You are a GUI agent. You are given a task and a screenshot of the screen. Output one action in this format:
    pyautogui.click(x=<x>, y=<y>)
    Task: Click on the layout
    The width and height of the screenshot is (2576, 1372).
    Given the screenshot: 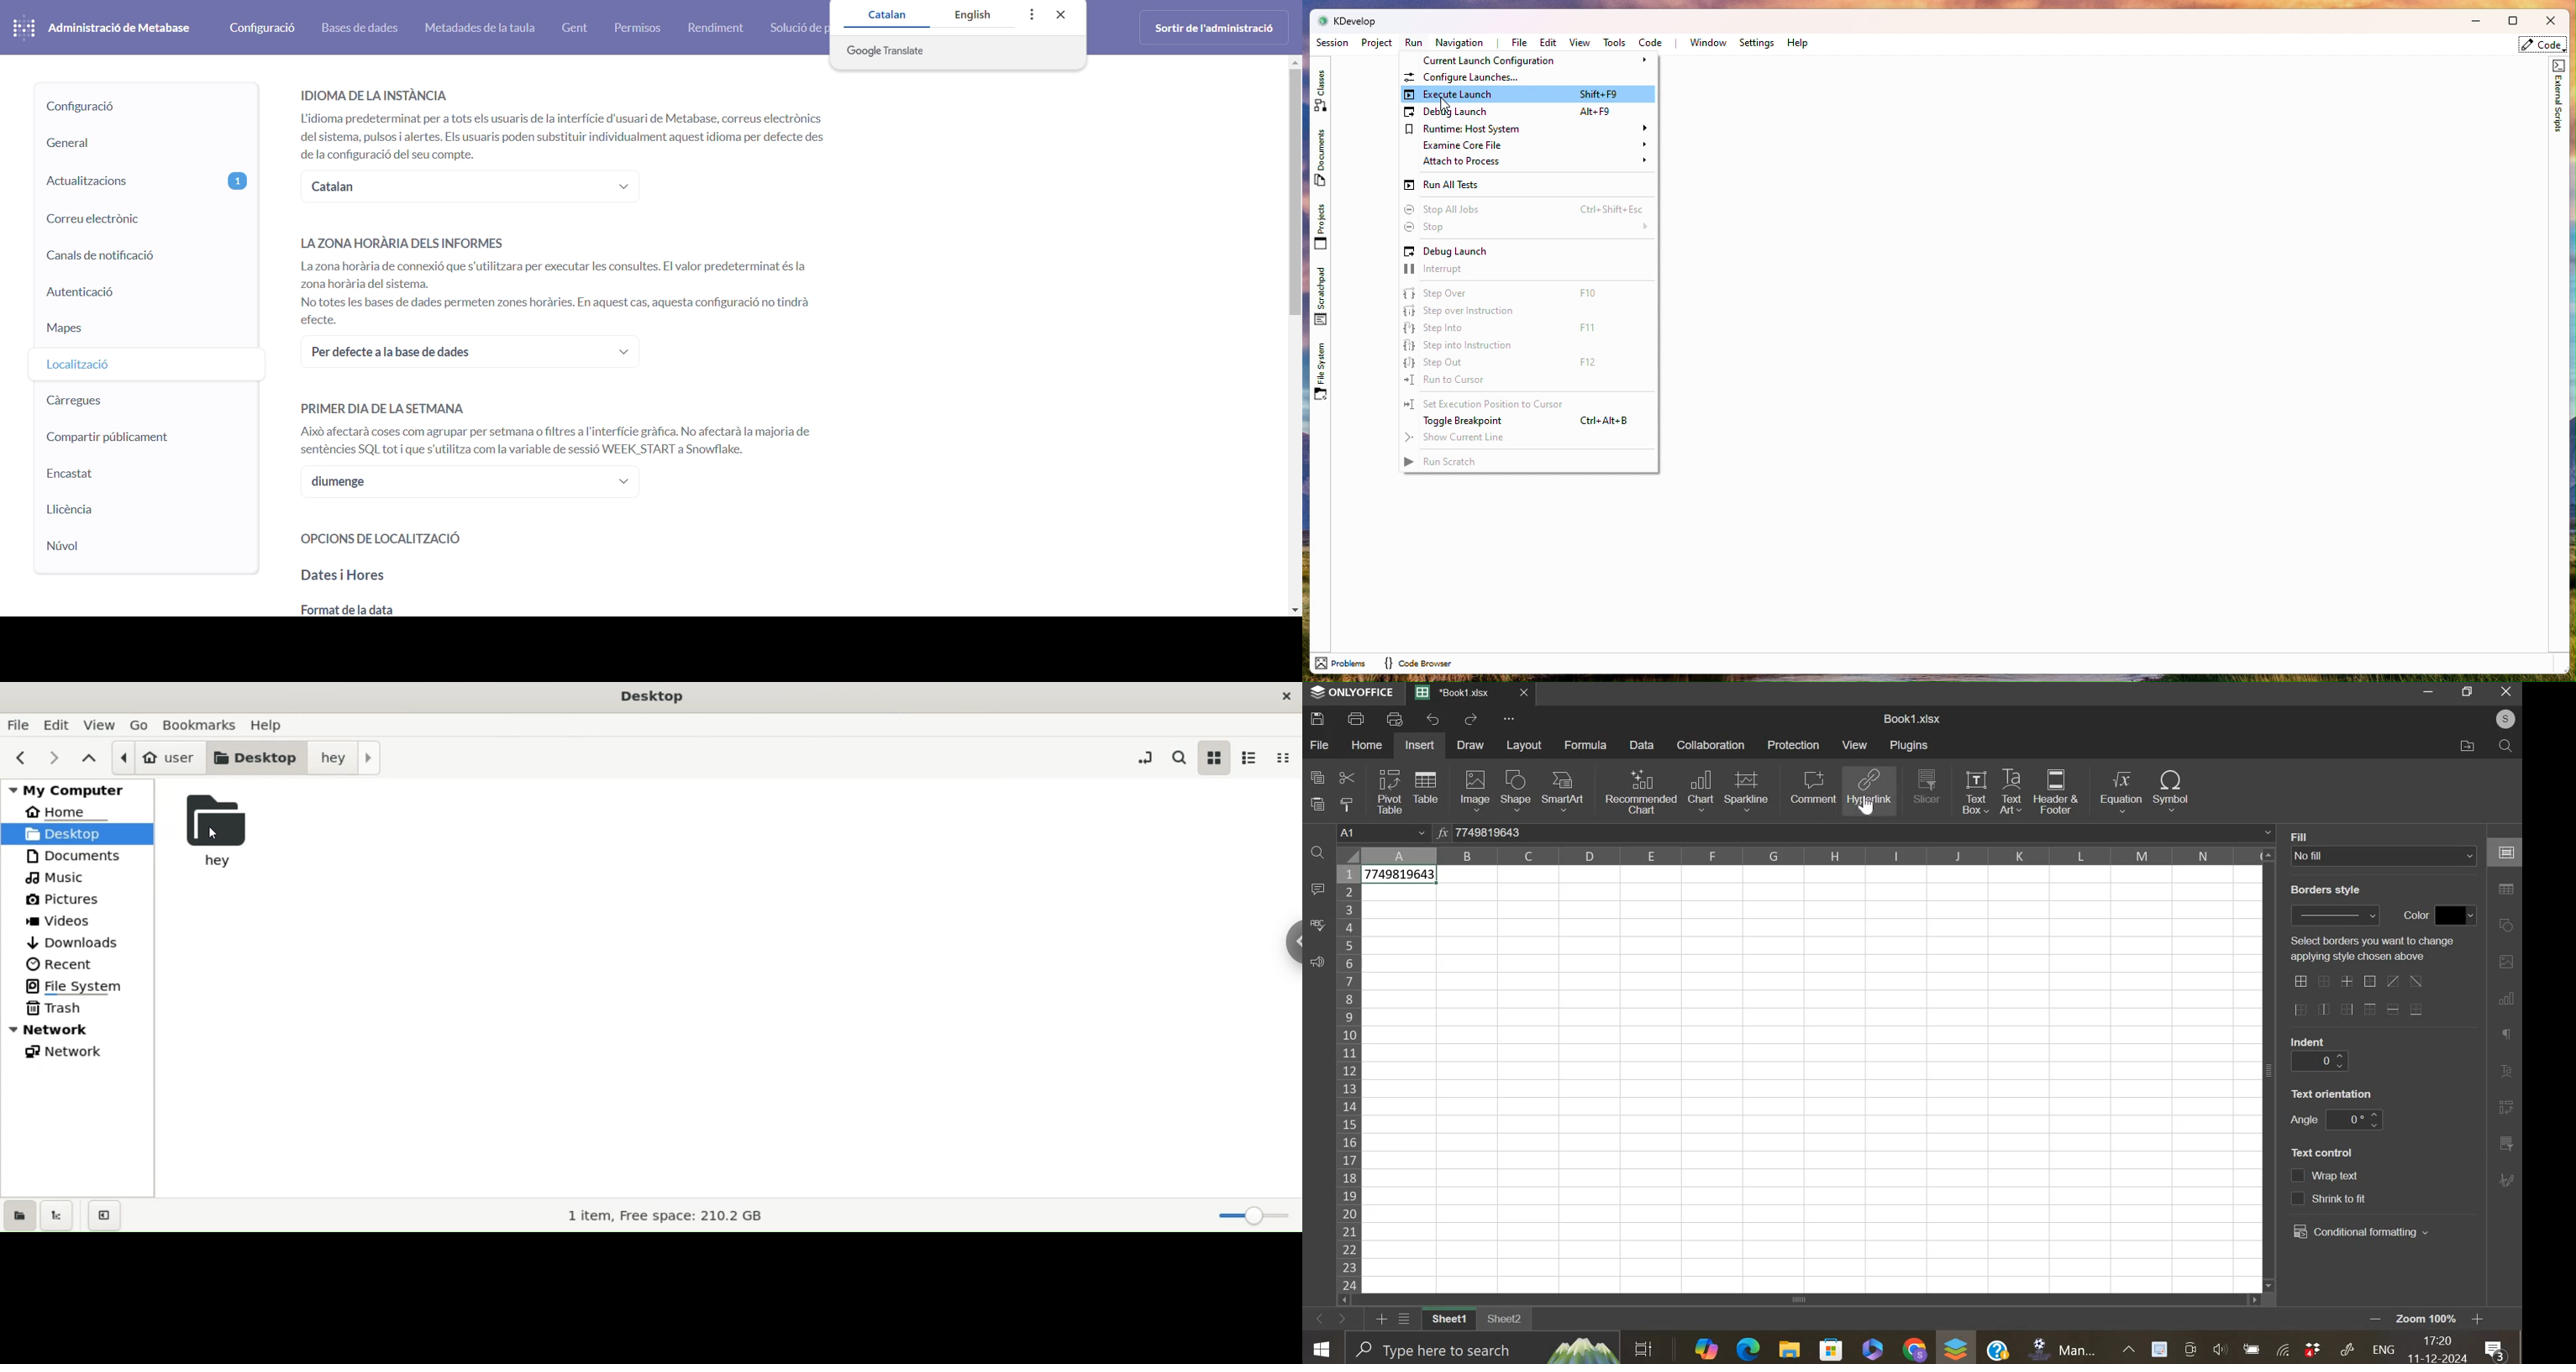 What is the action you would take?
    pyautogui.click(x=1525, y=745)
    